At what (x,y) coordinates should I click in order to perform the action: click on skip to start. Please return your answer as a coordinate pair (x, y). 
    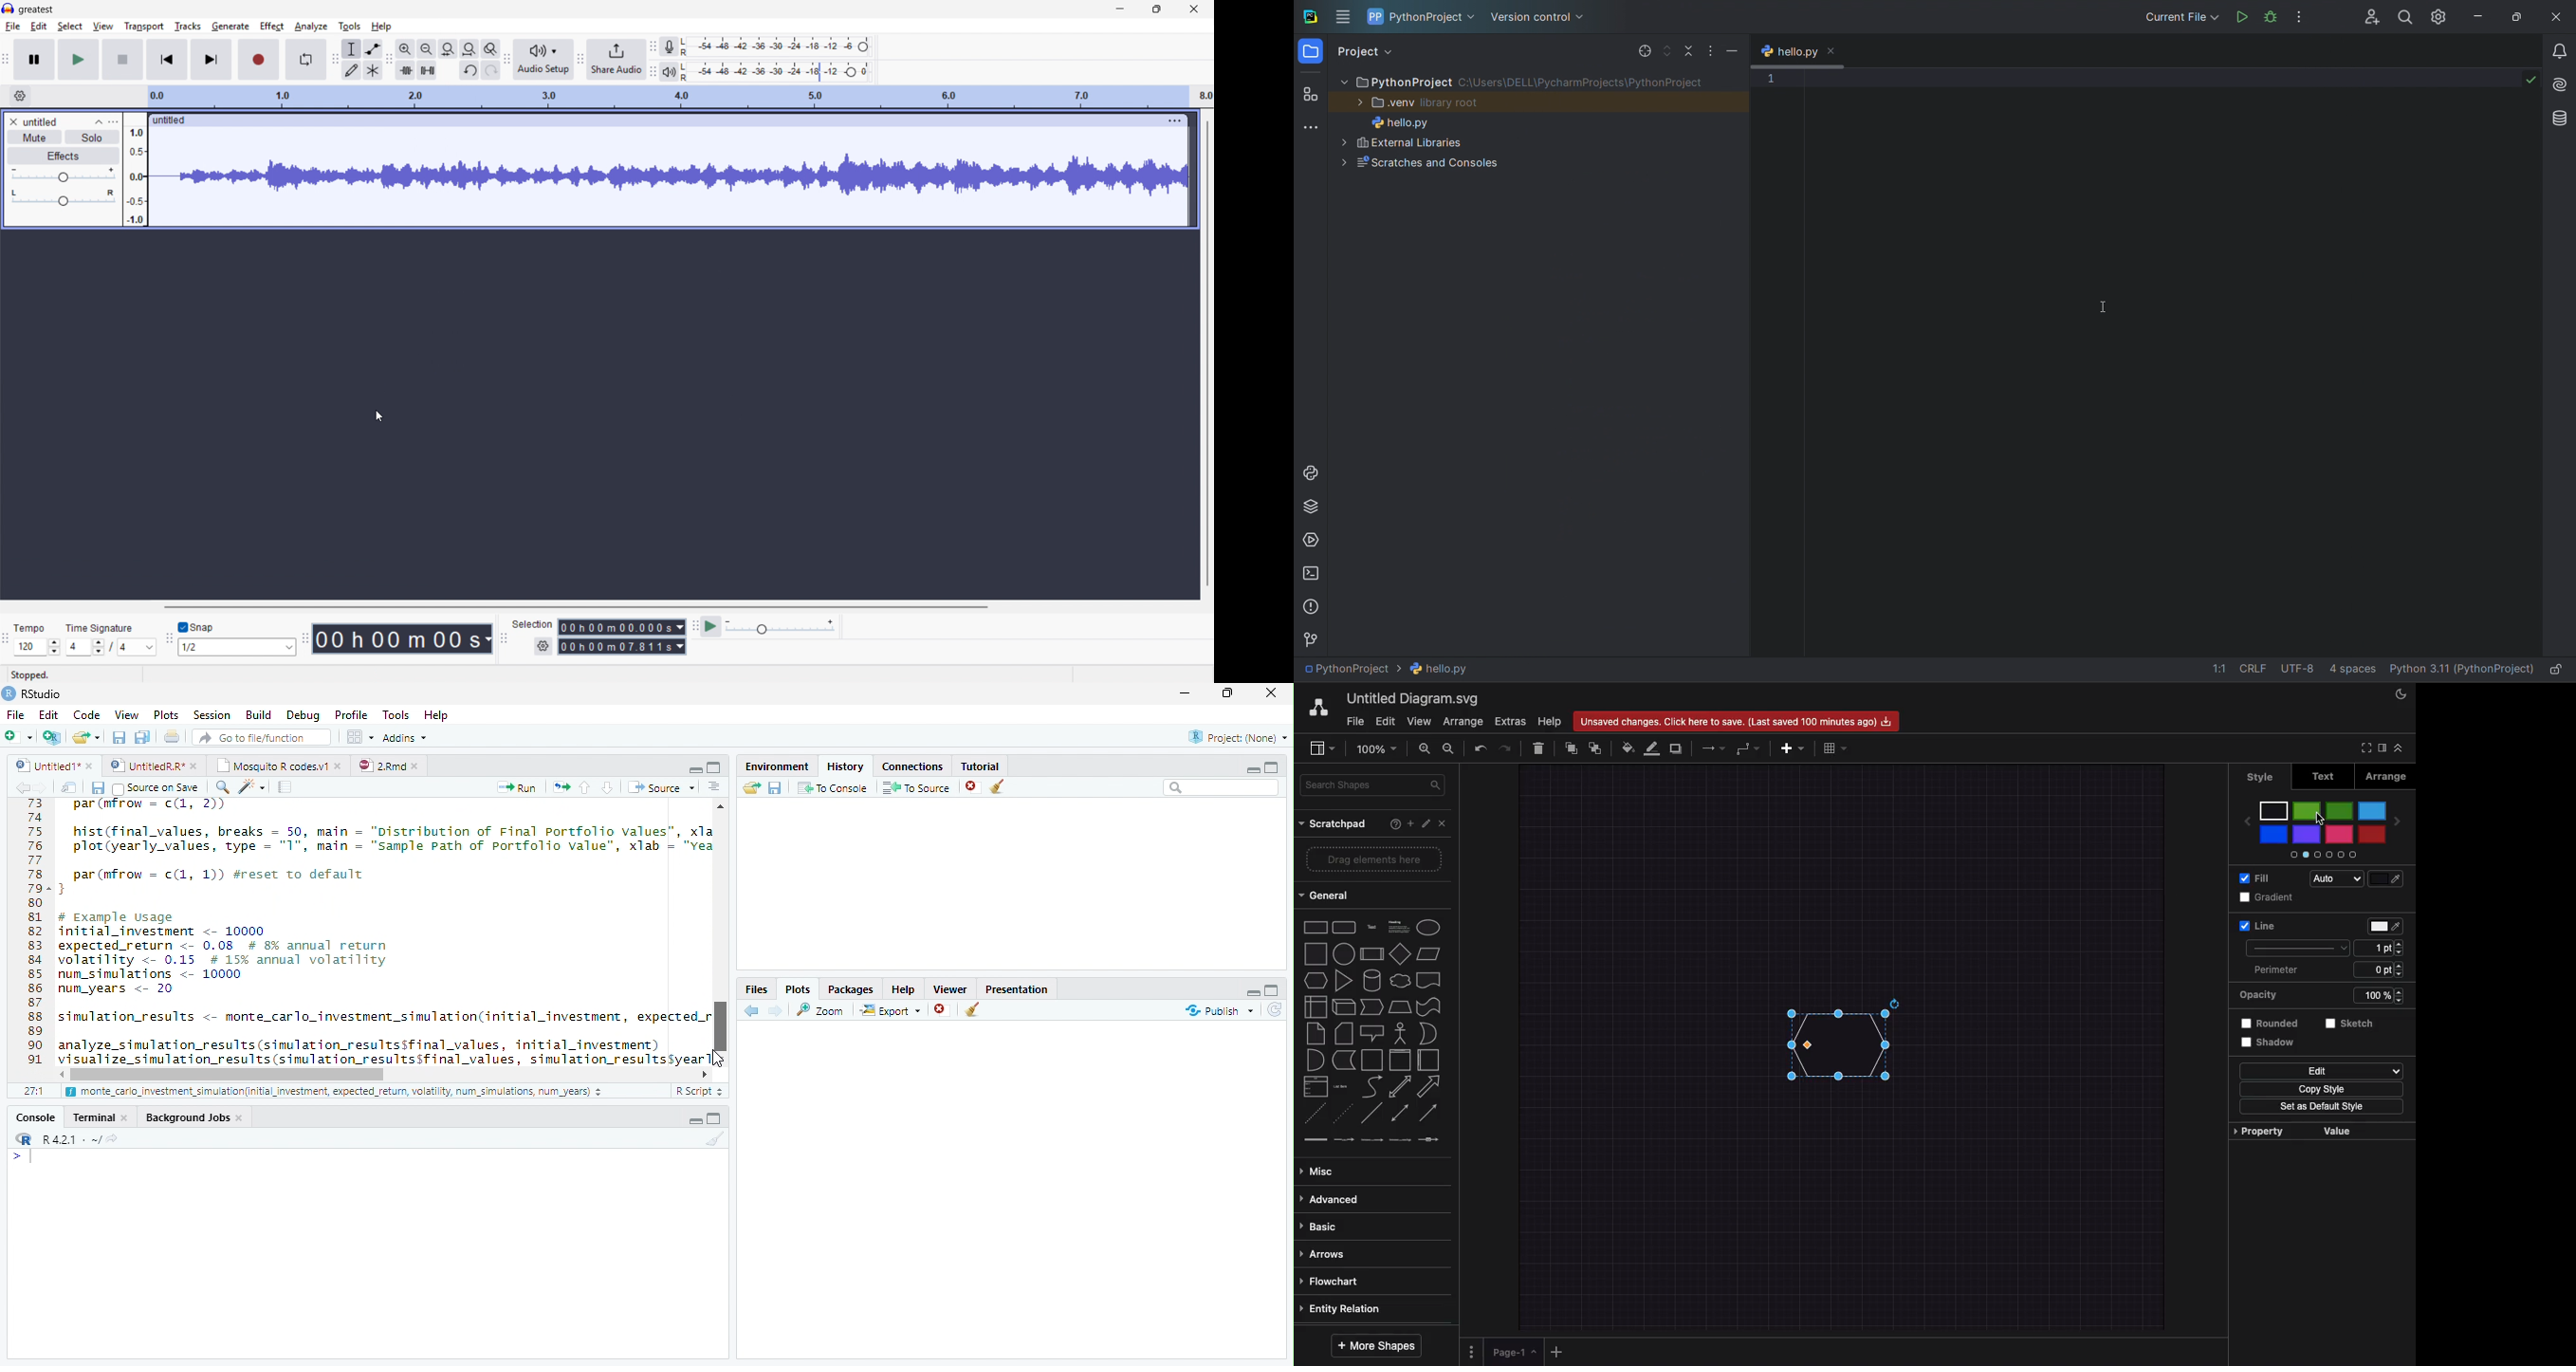
    Looking at the image, I should click on (168, 60).